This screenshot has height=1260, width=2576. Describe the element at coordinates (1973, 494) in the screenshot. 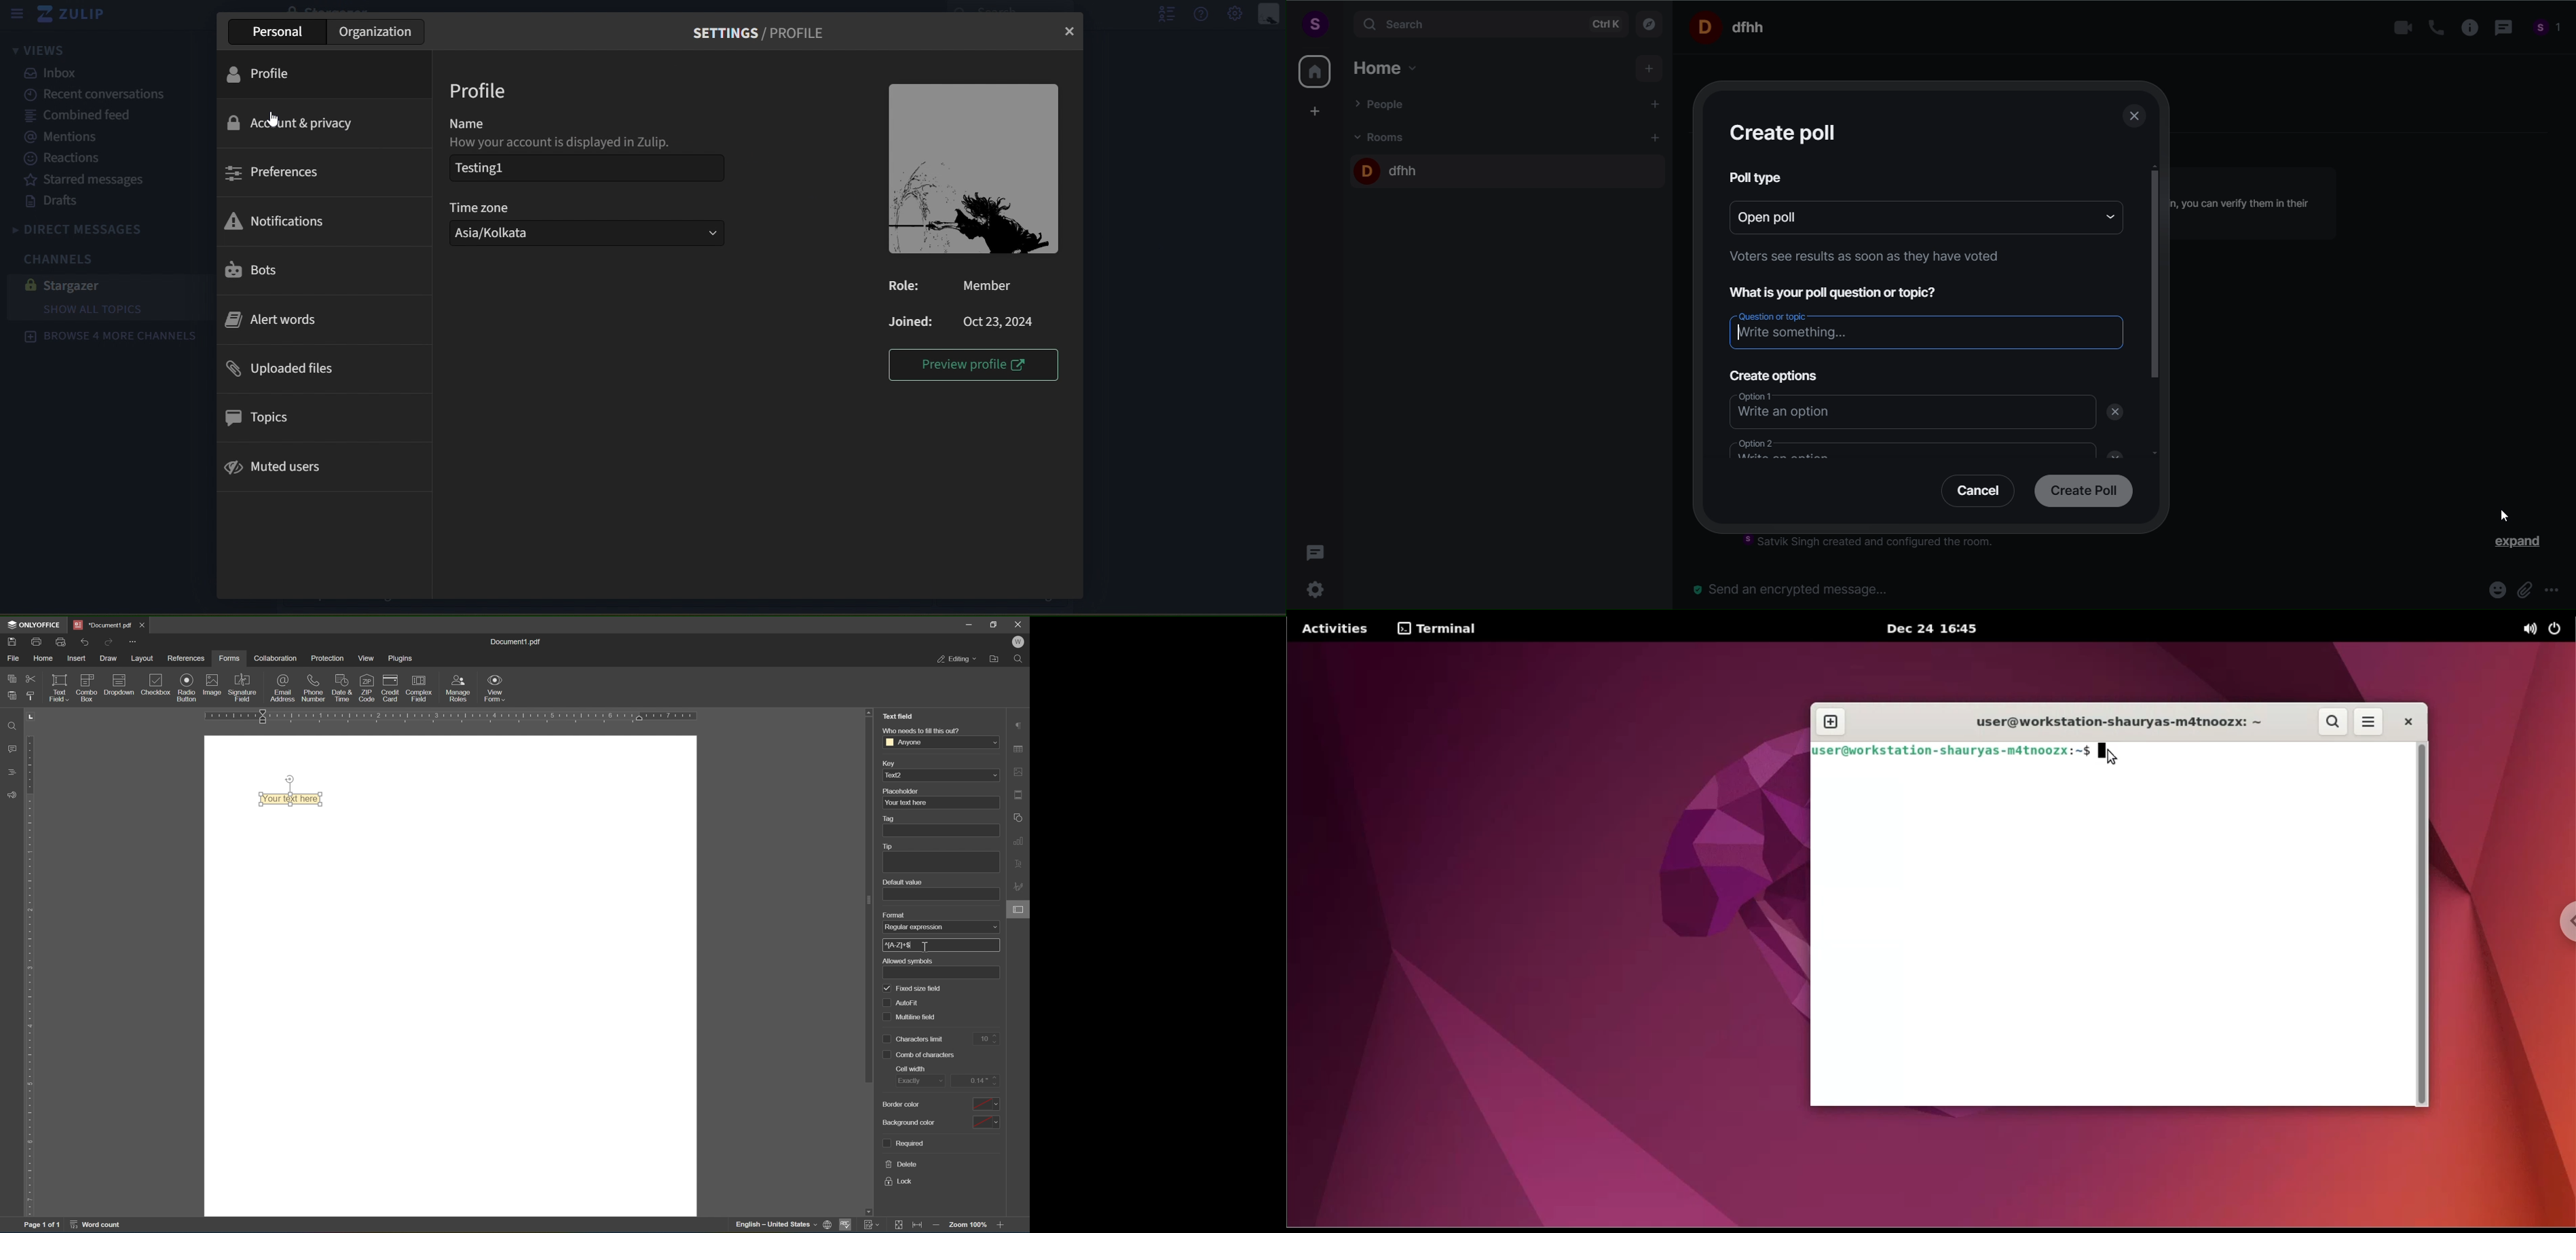

I see `cancel` at that location.